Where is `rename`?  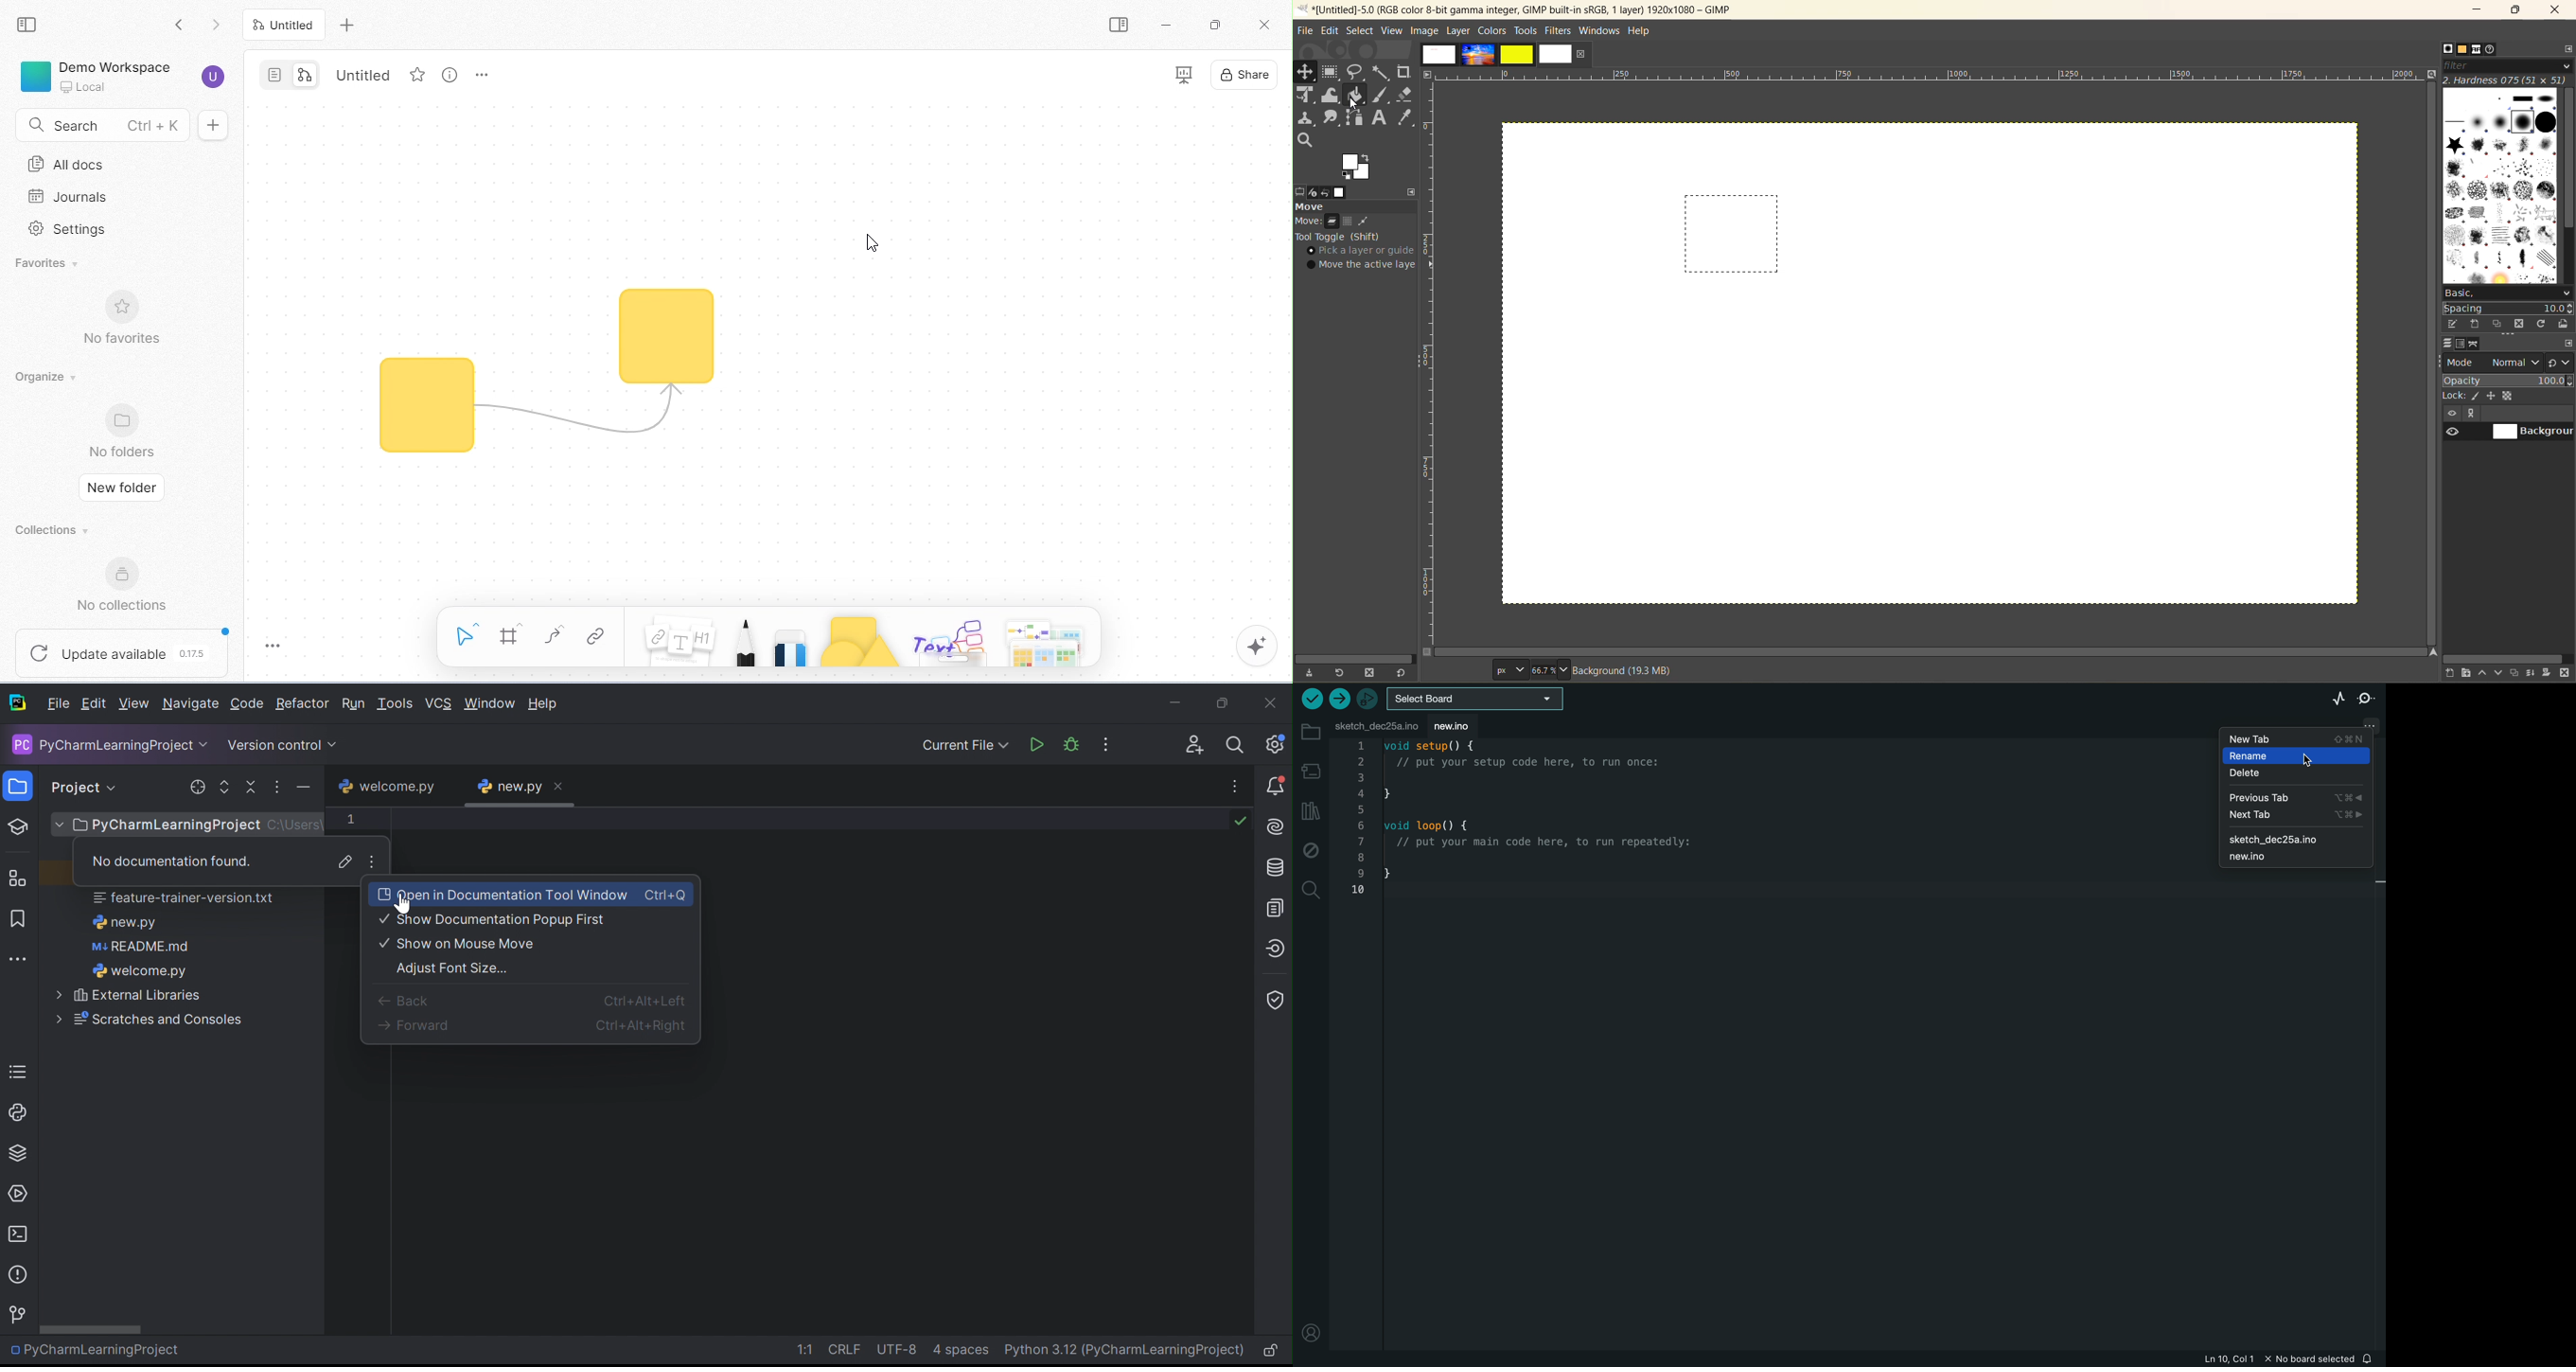 rename is located at coordinates (2295, 756).